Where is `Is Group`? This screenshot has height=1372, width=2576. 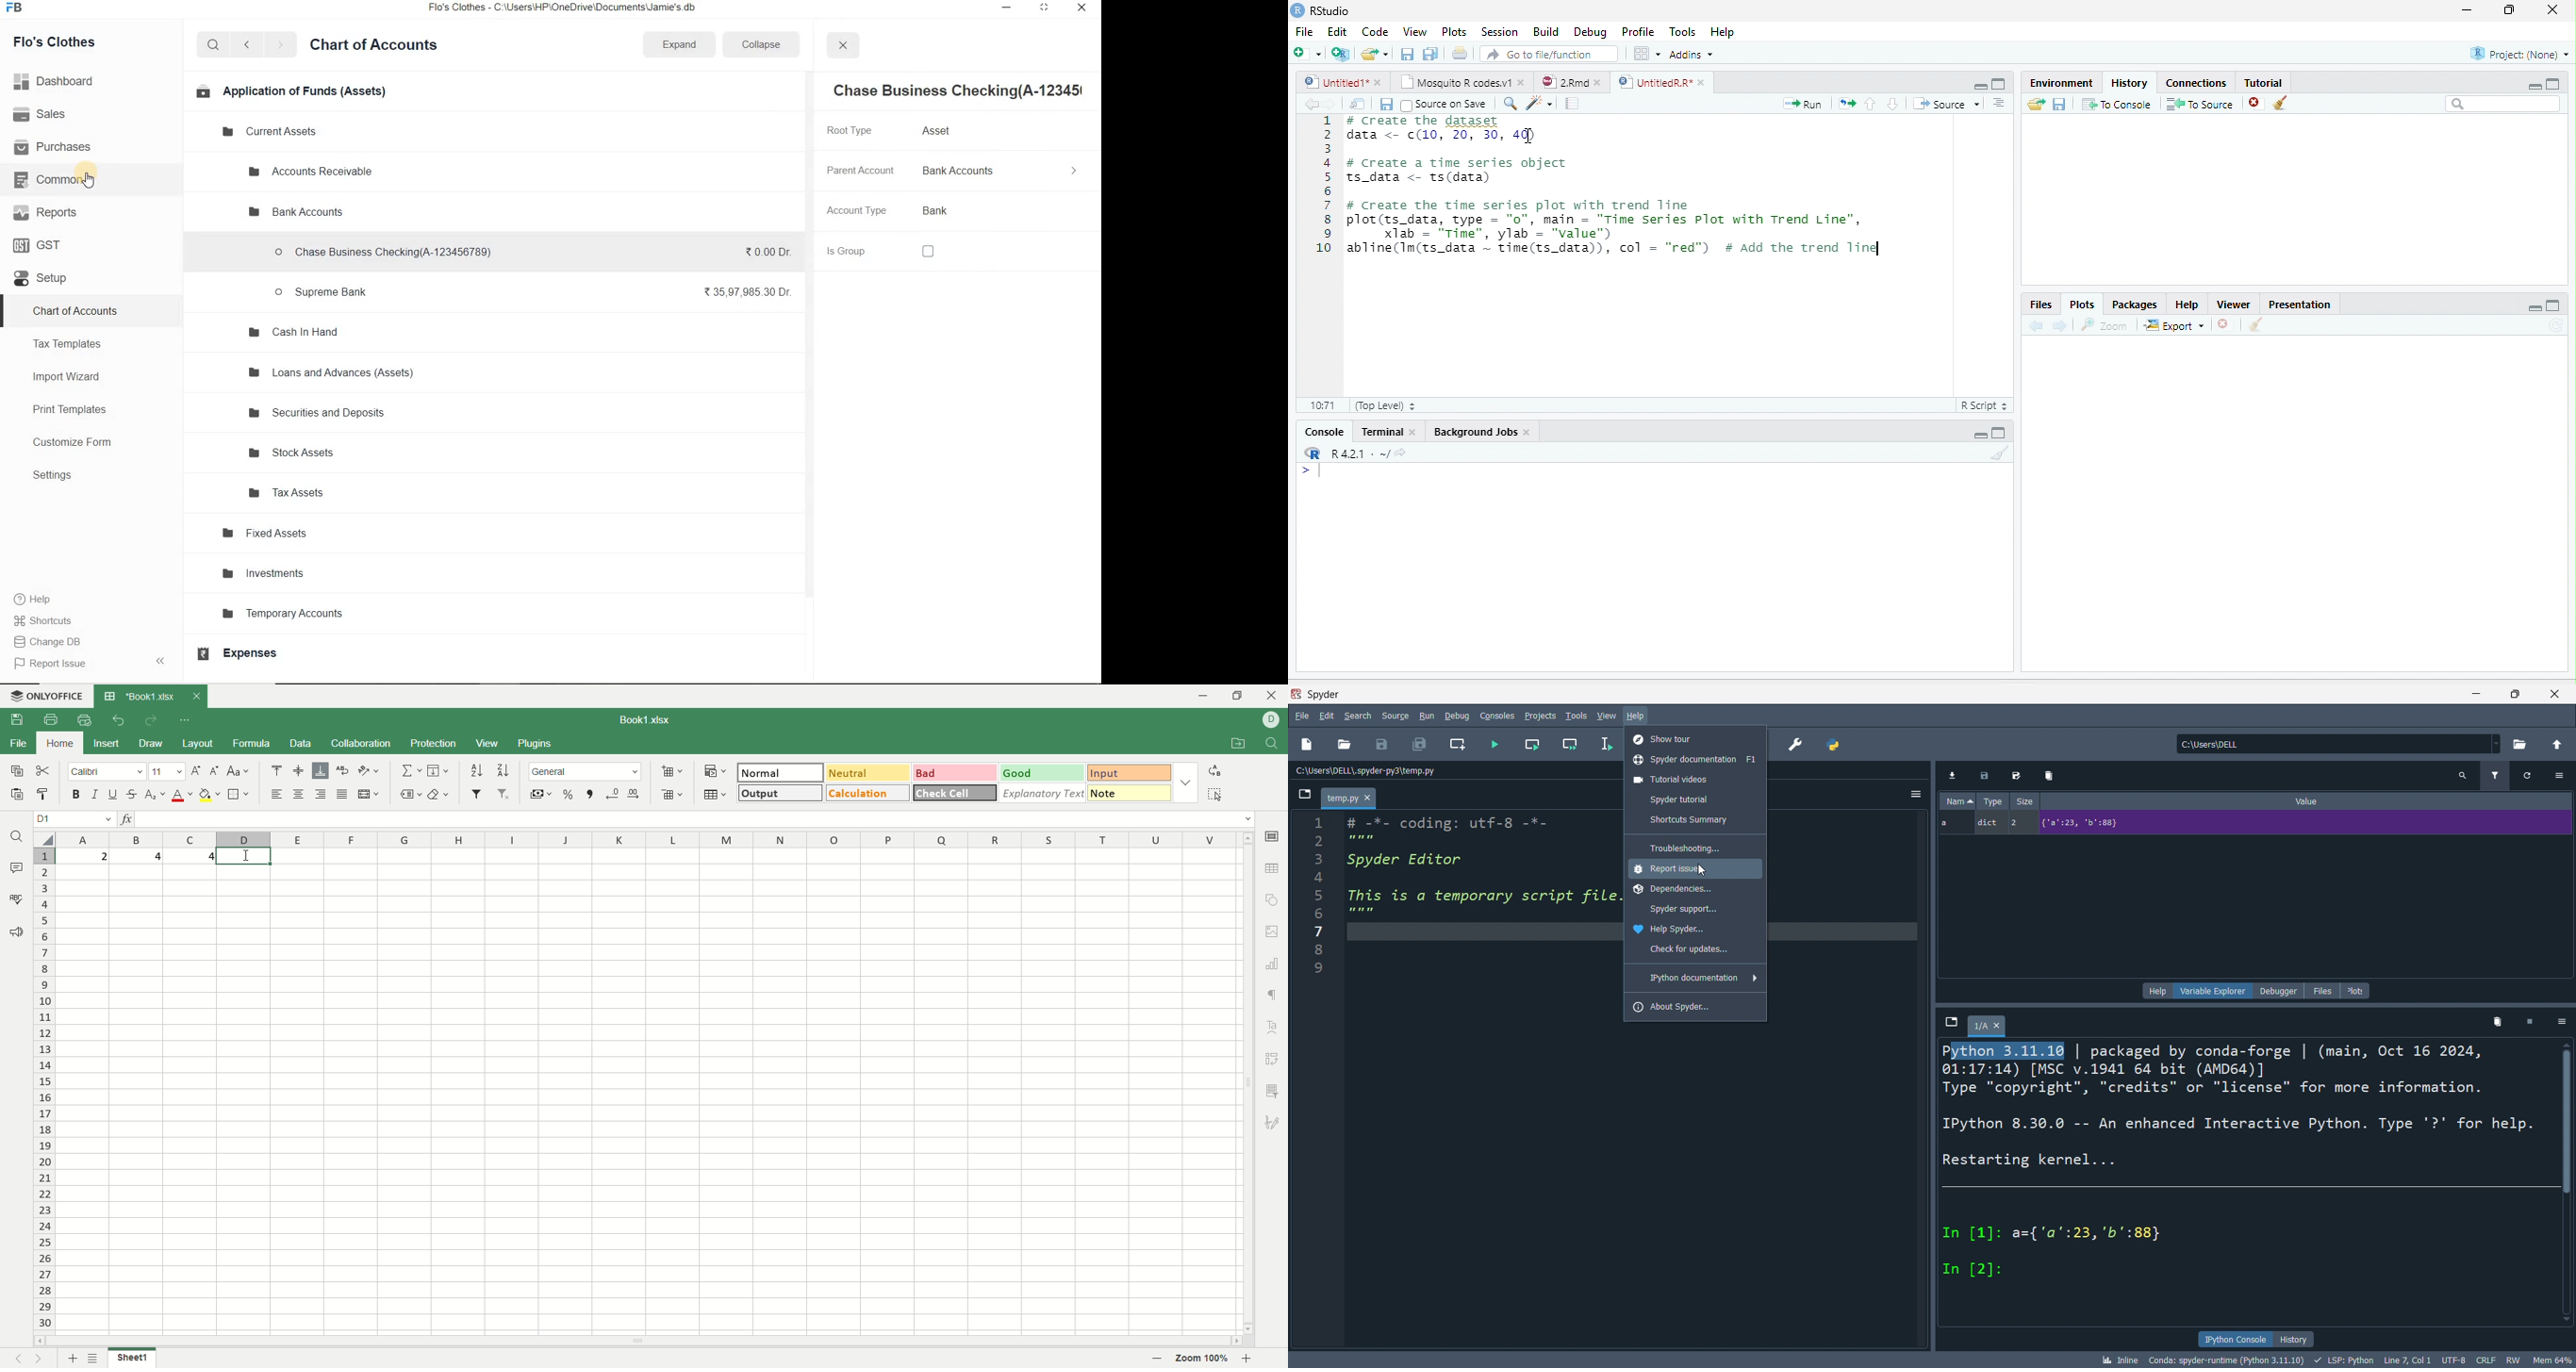
Is Group is located at coordinates (855, 251).